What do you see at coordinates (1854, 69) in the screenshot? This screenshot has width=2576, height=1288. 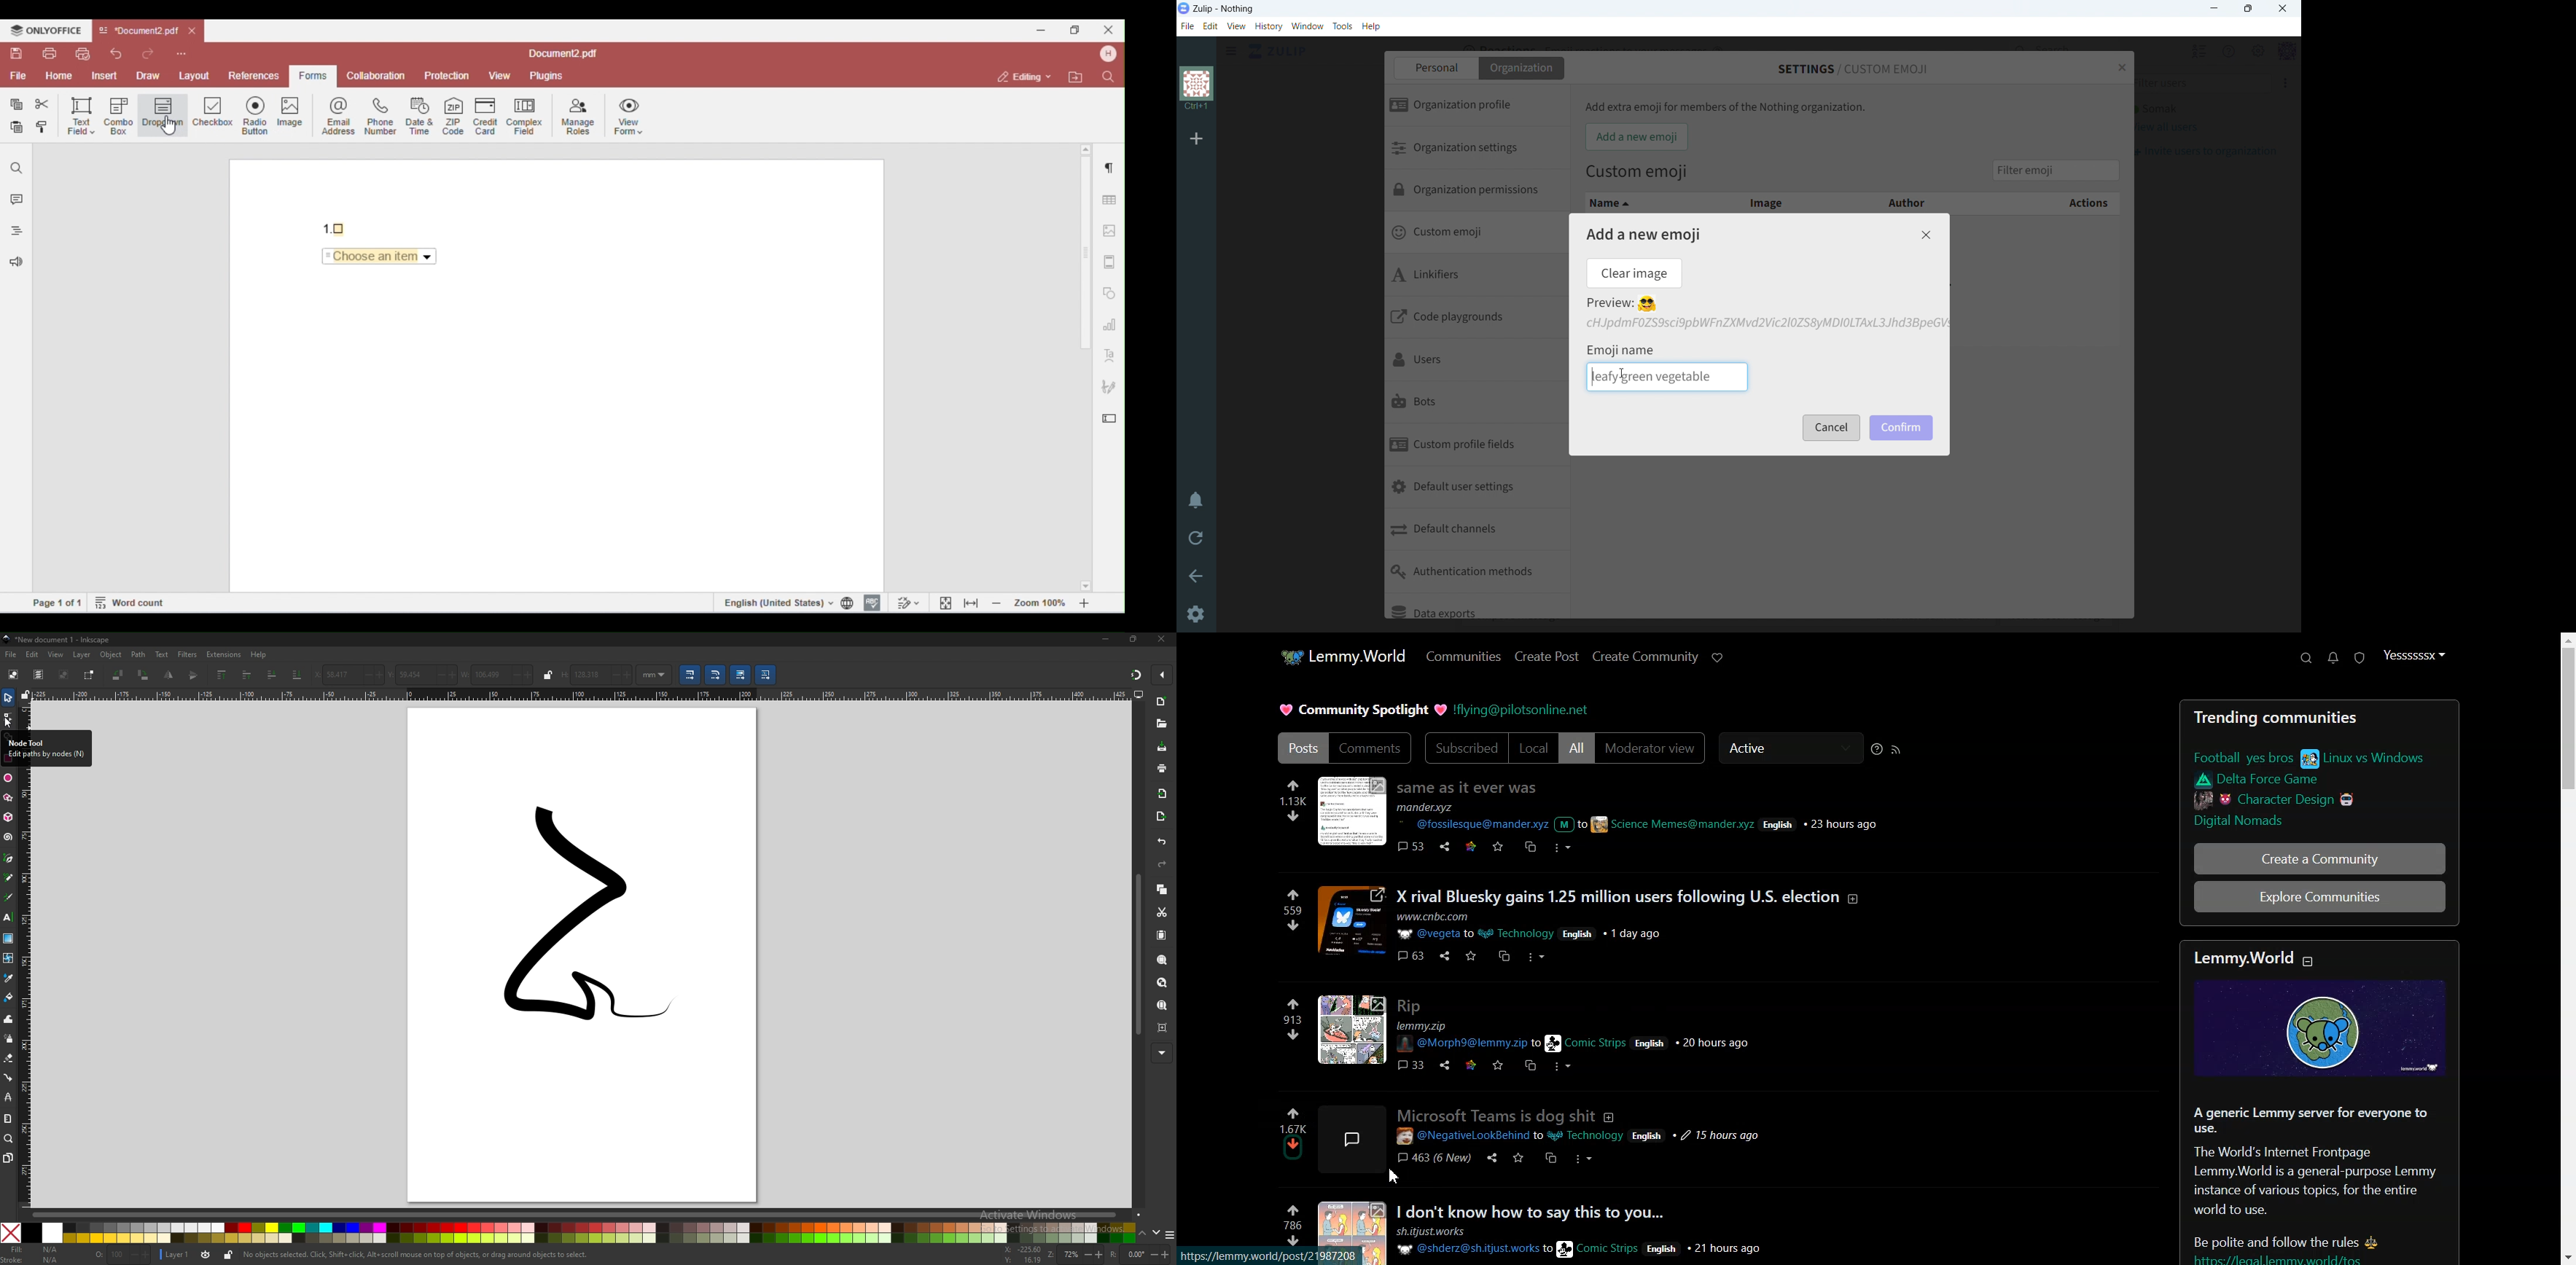 I see `settings/custom emoji` at bounding box center [1854, 69].